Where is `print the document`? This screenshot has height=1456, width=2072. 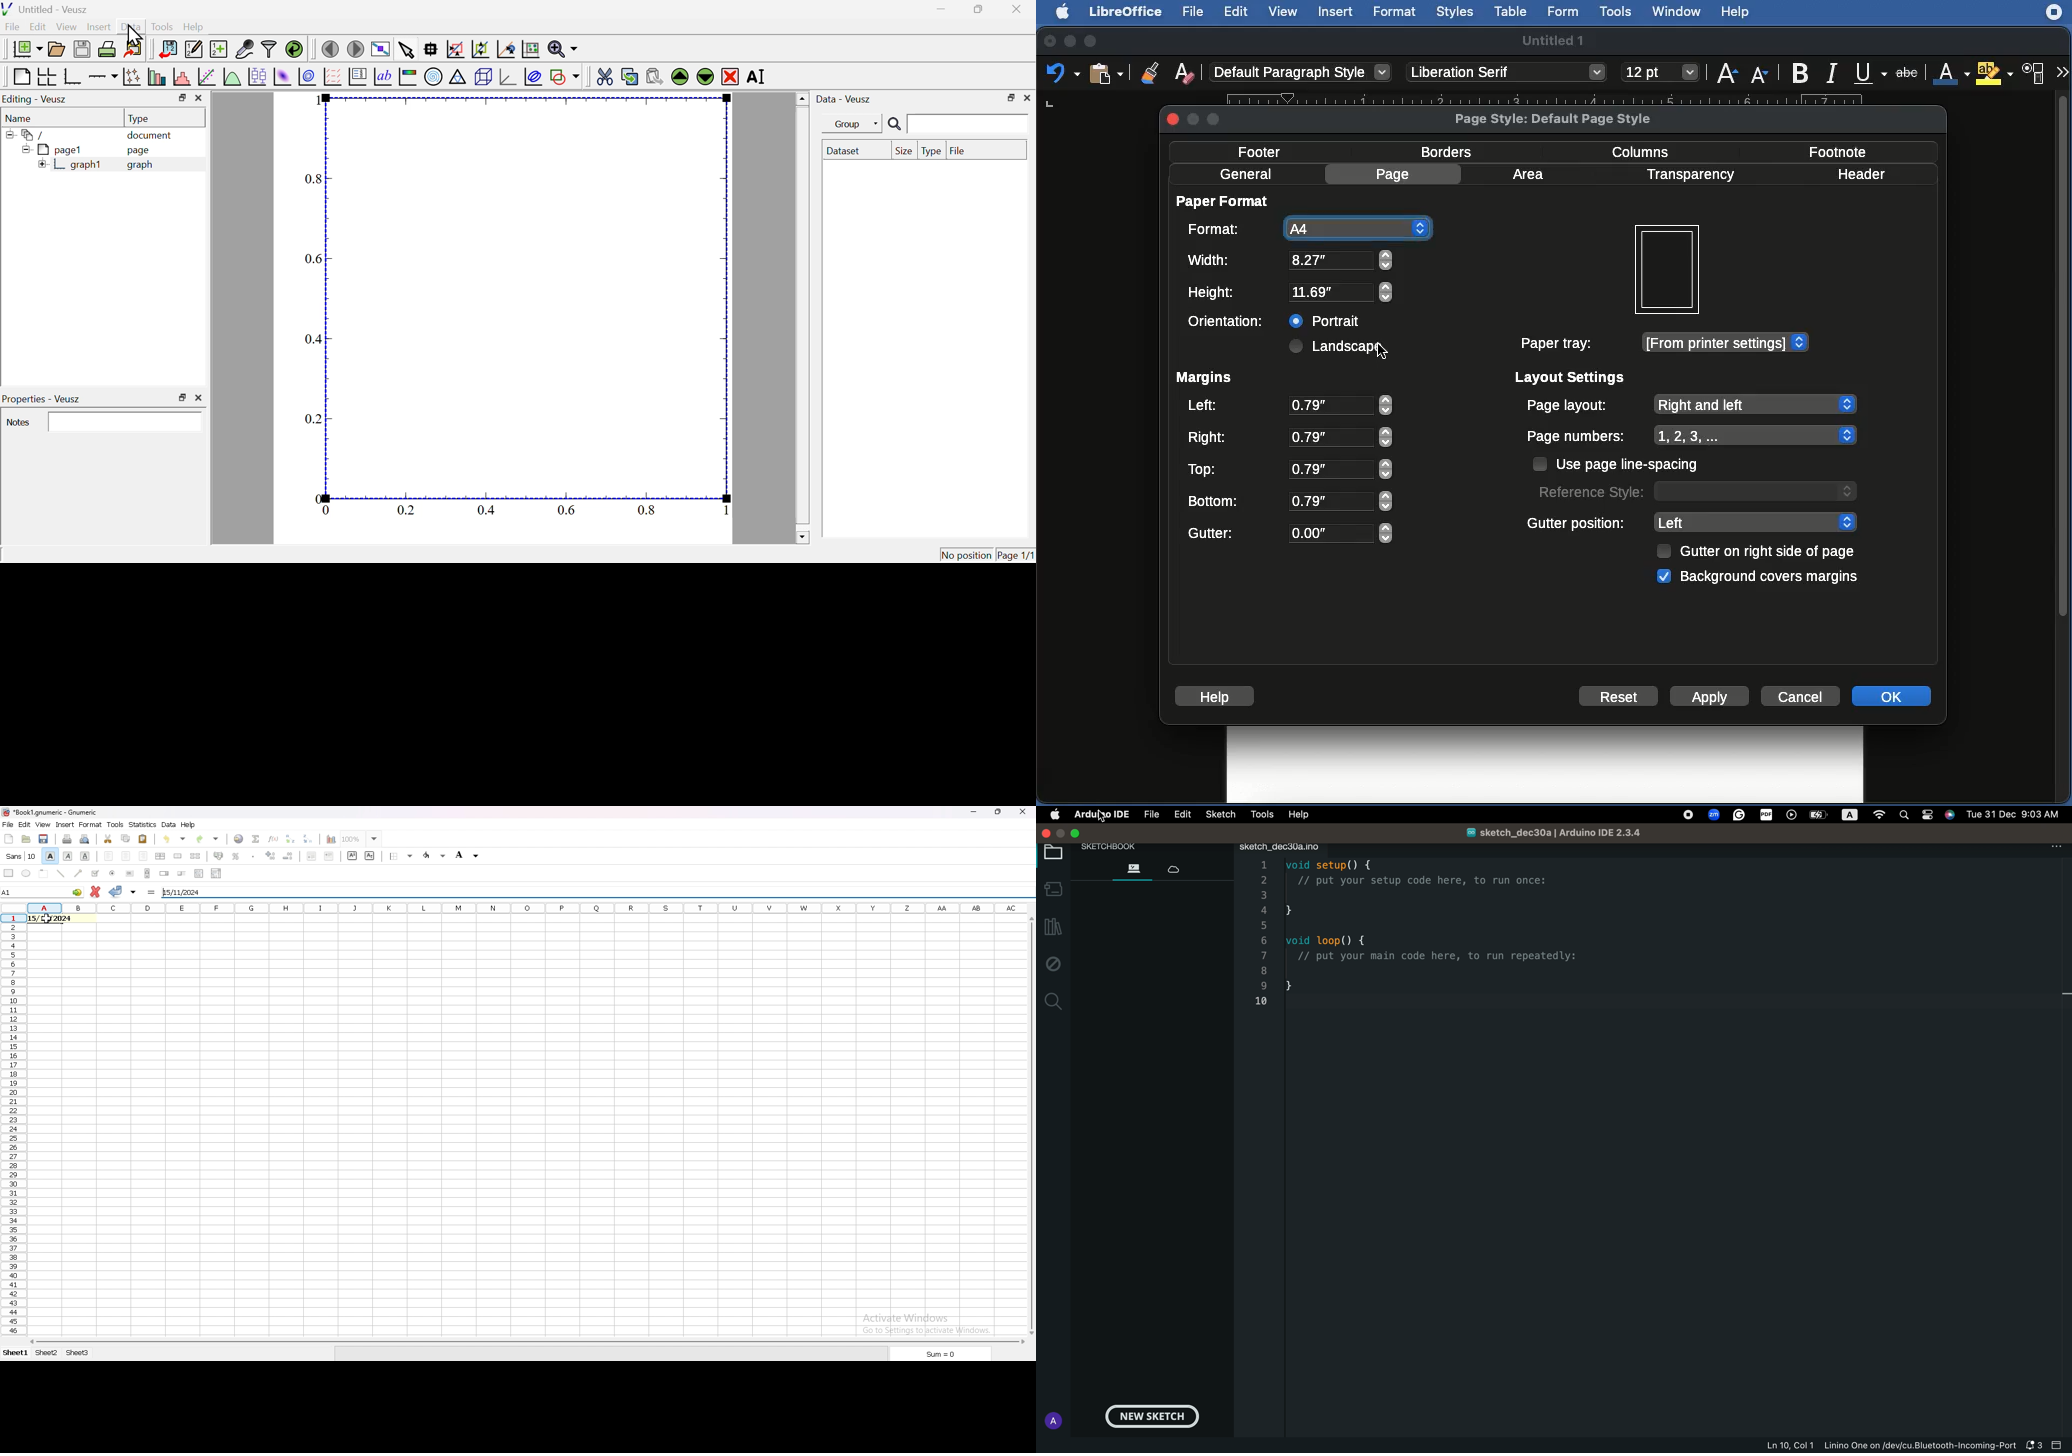
print the document is located at coordinates (108, 49).